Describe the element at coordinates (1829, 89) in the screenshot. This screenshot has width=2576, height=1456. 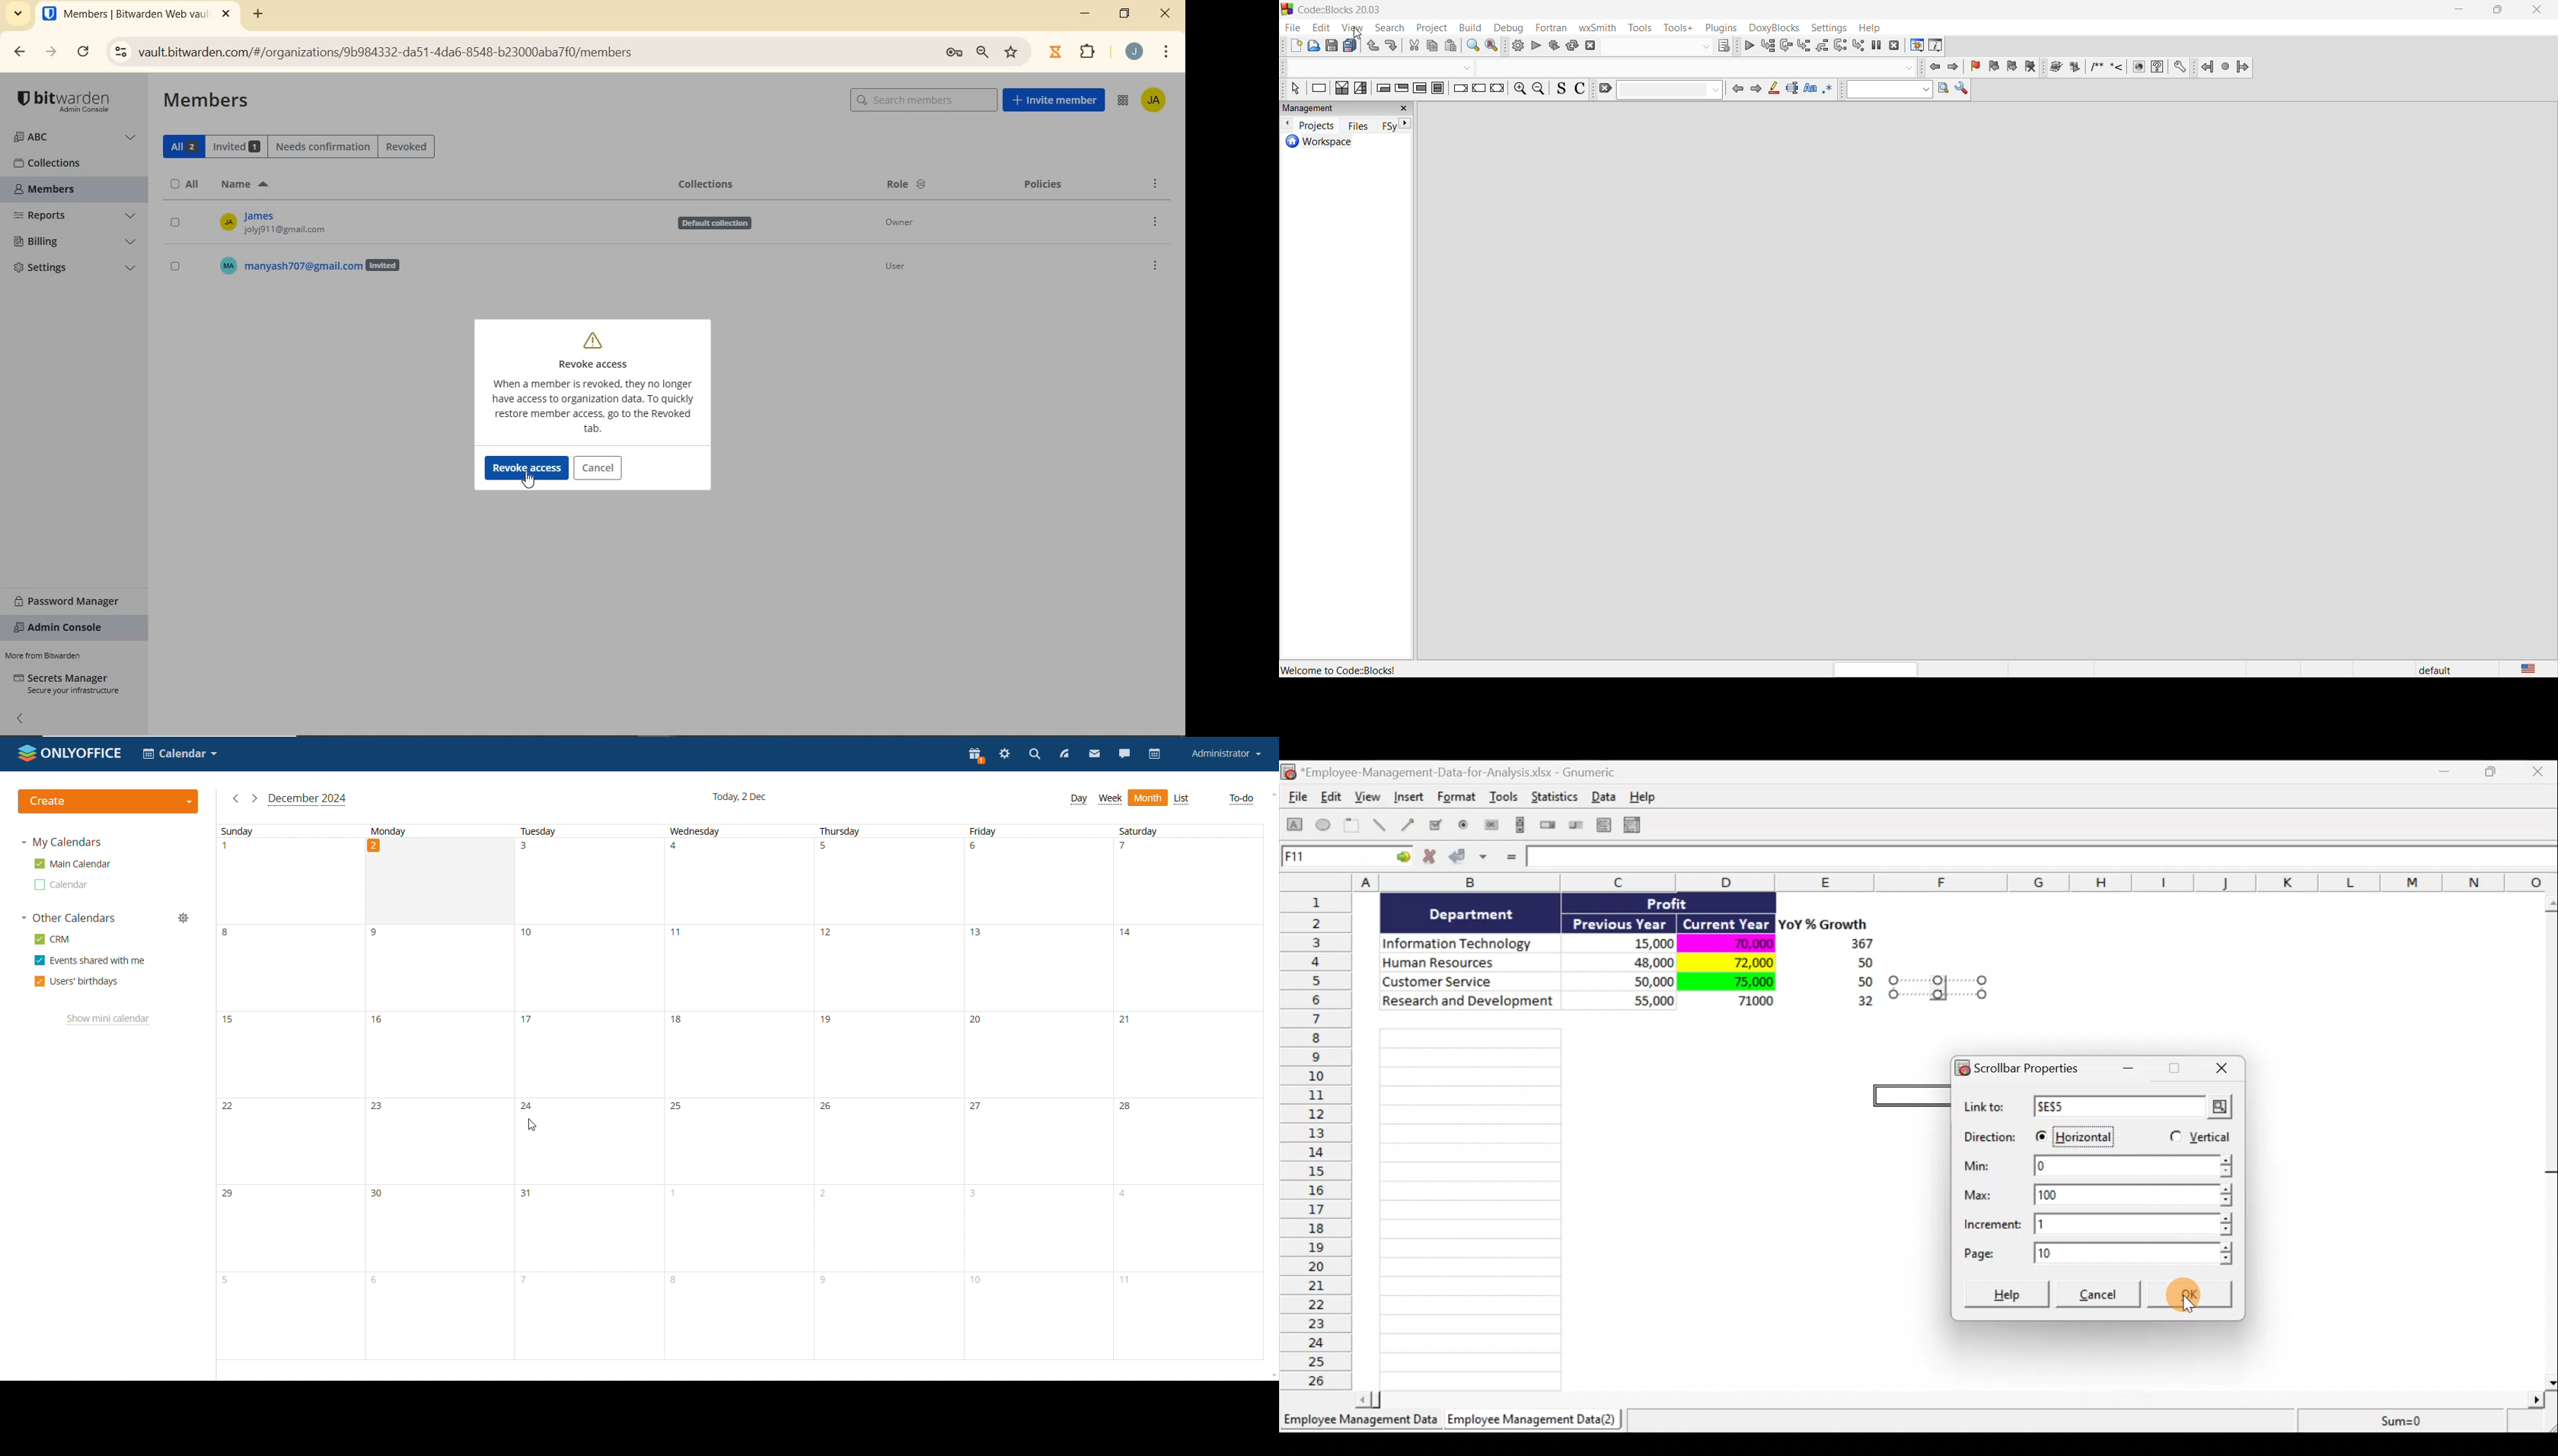
I see `use regex` at that location.